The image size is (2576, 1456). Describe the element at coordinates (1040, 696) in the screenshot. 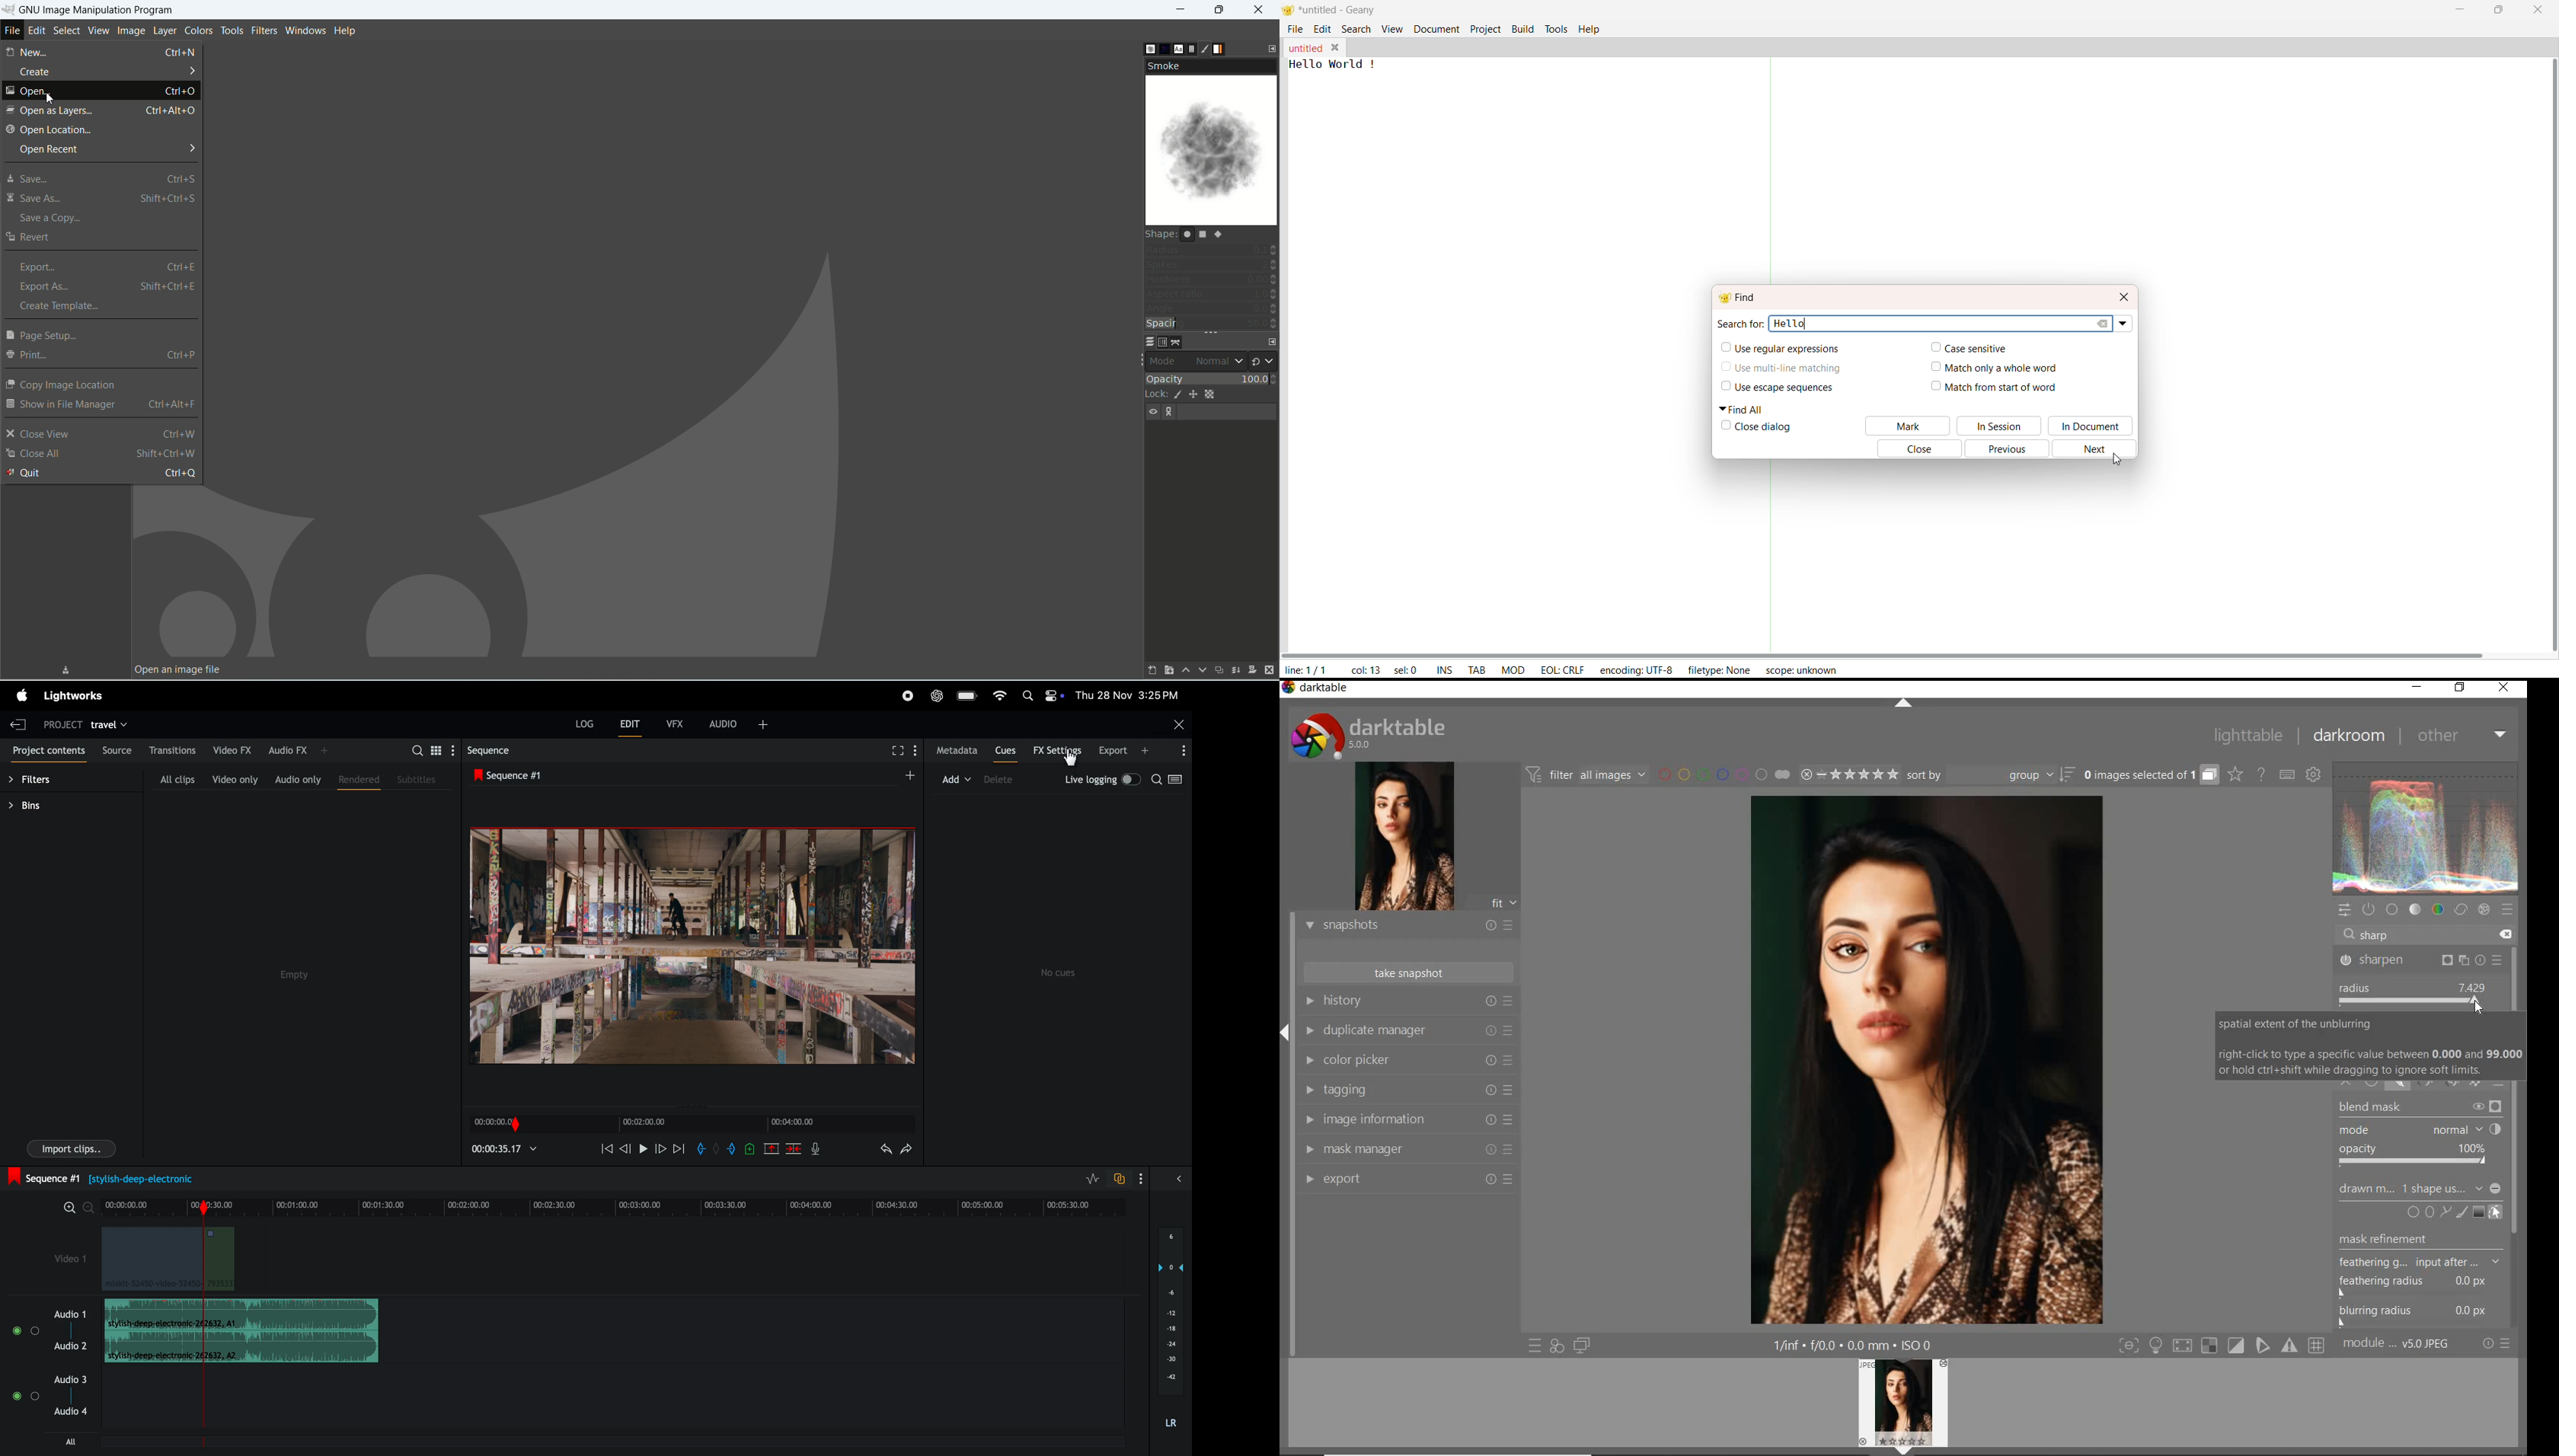

I see `apple widgets` at that location.